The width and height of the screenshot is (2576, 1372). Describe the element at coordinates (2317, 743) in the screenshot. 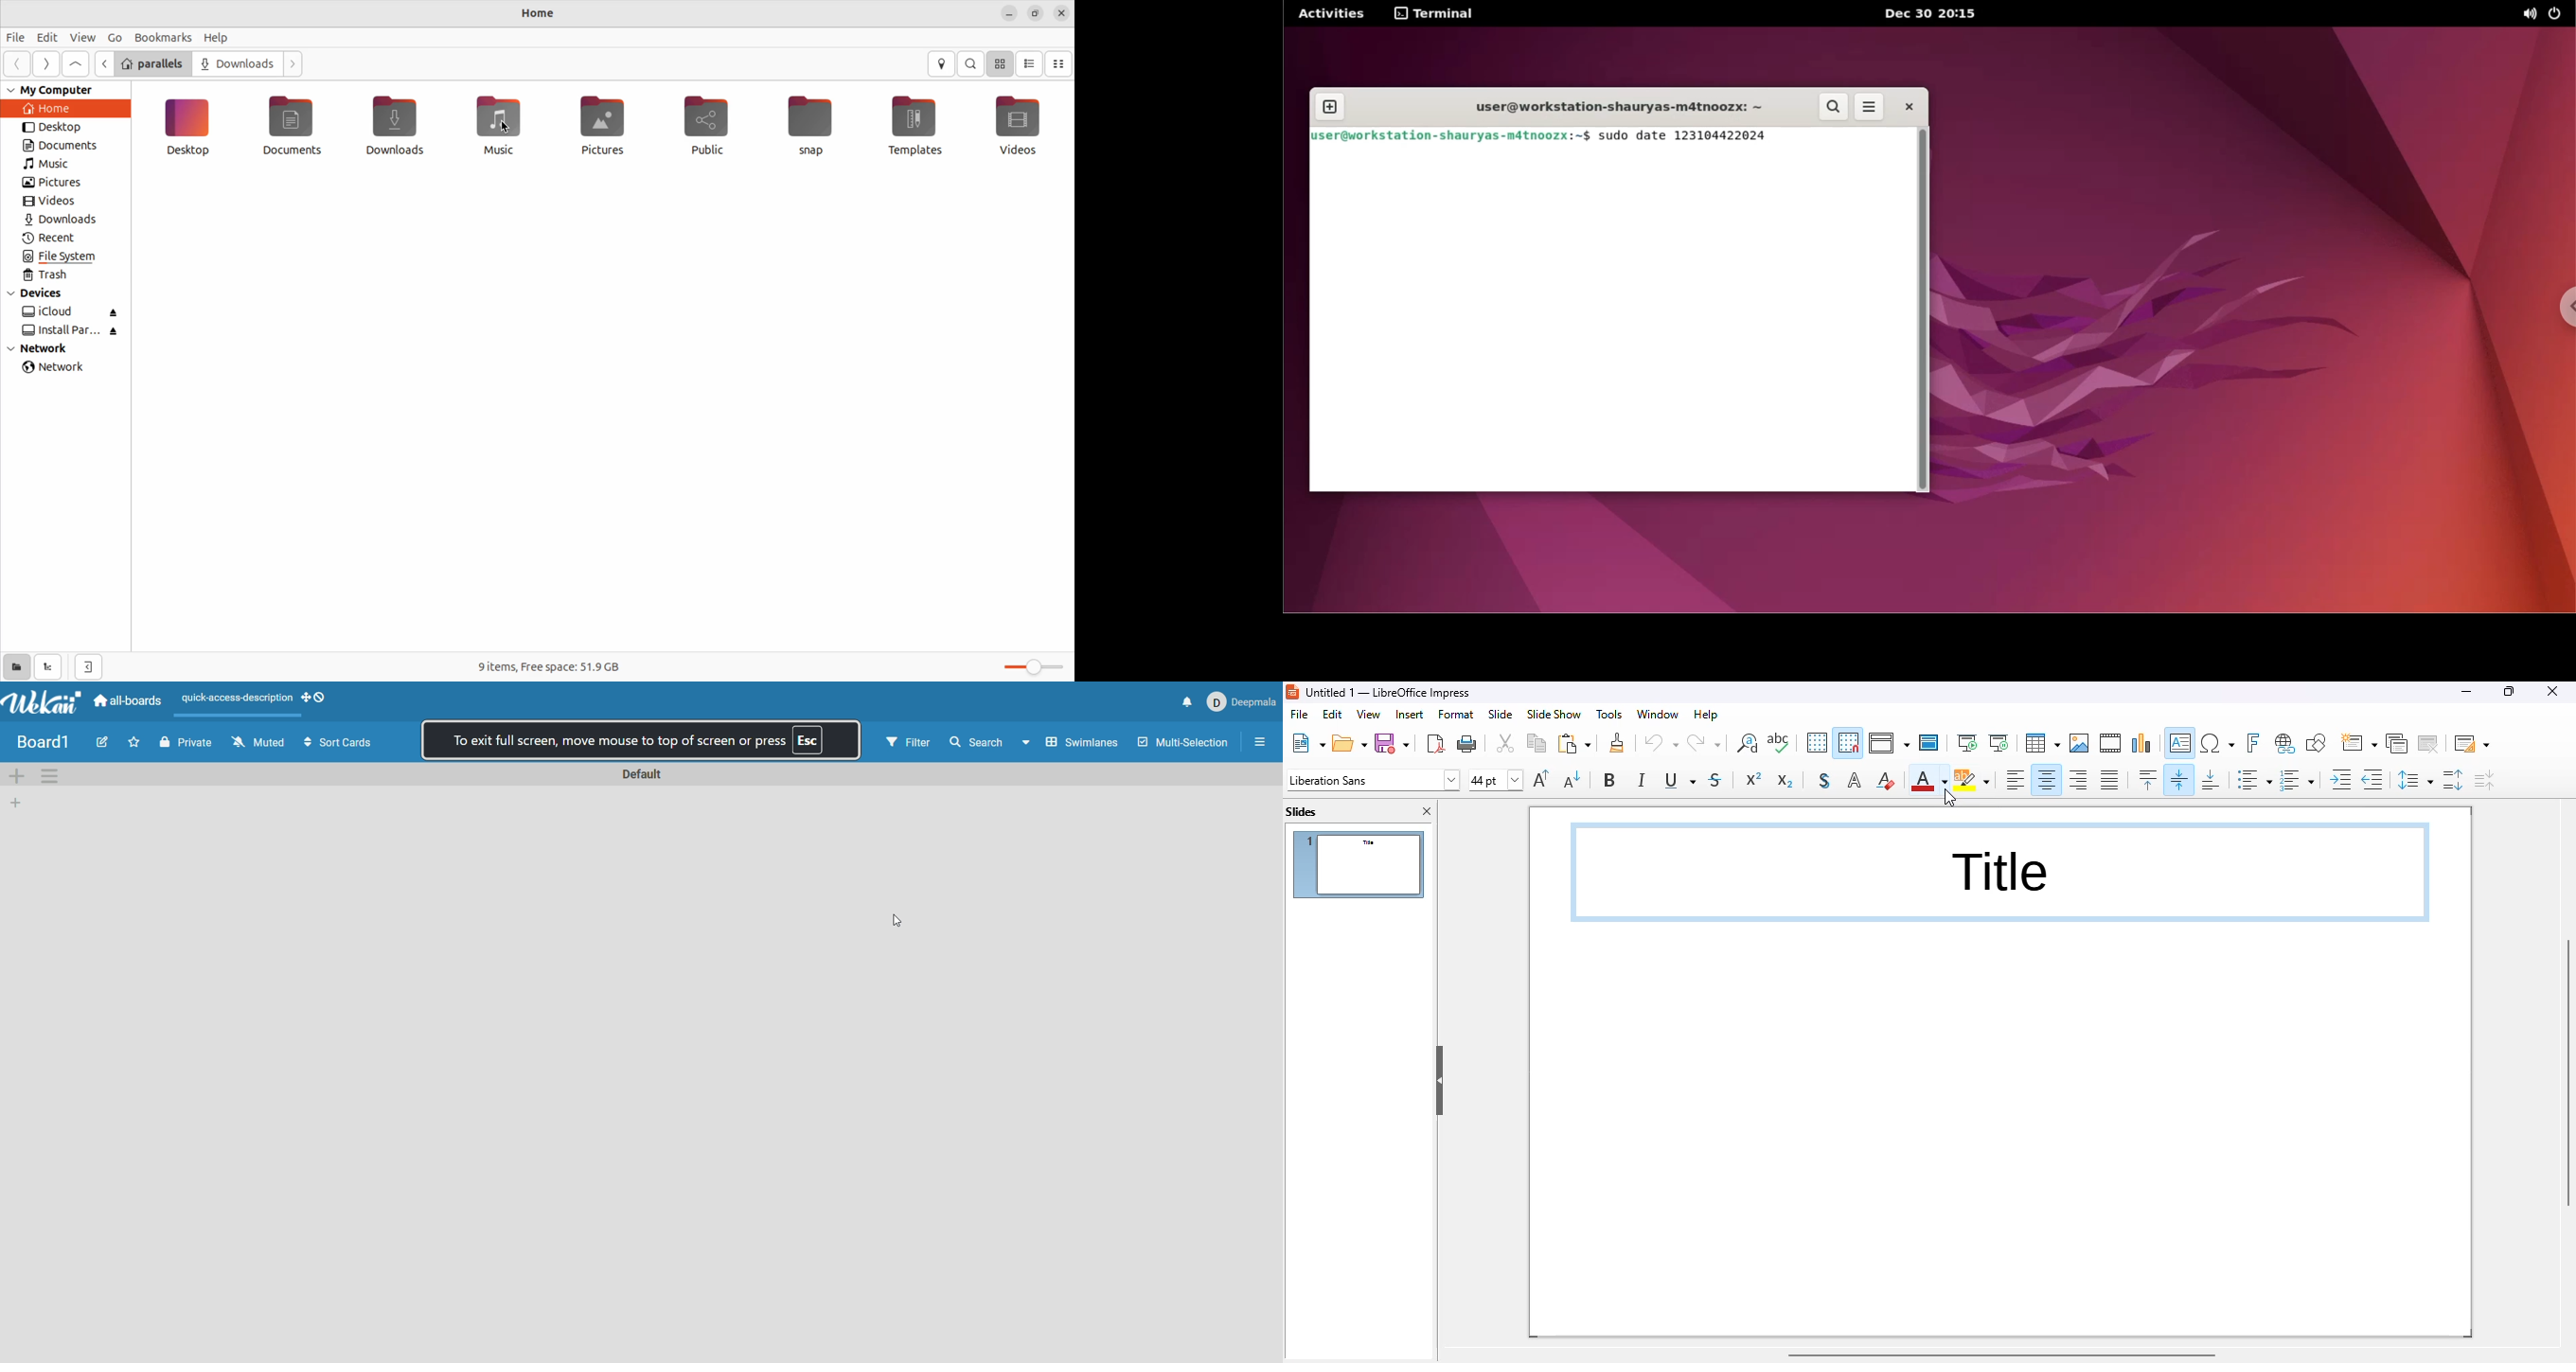

I see `show draw functions` at that location.